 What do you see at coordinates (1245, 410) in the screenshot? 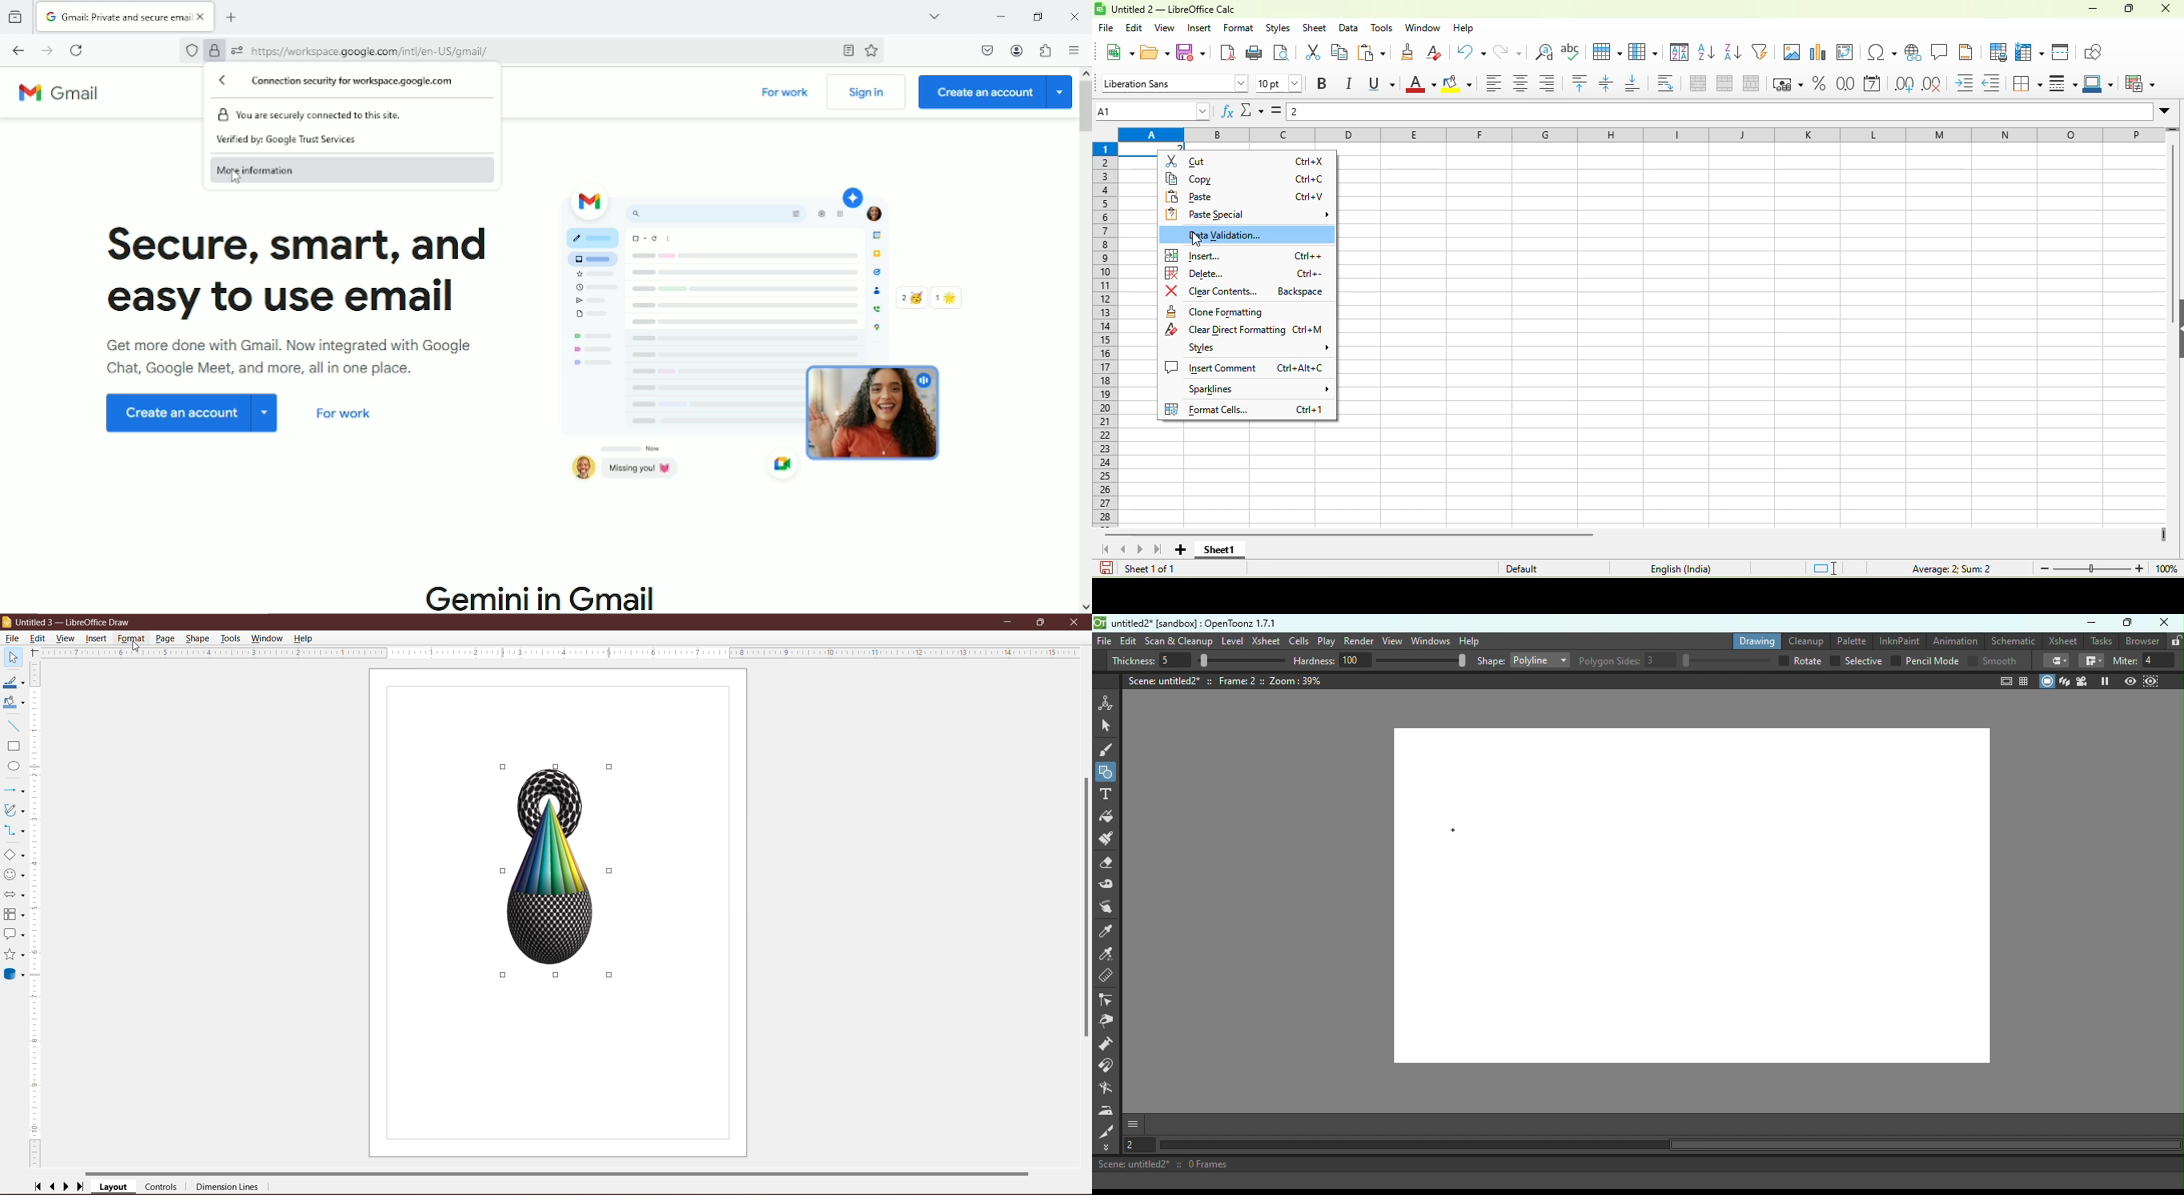
I see `format cells` at bounding box center [1245, 410].